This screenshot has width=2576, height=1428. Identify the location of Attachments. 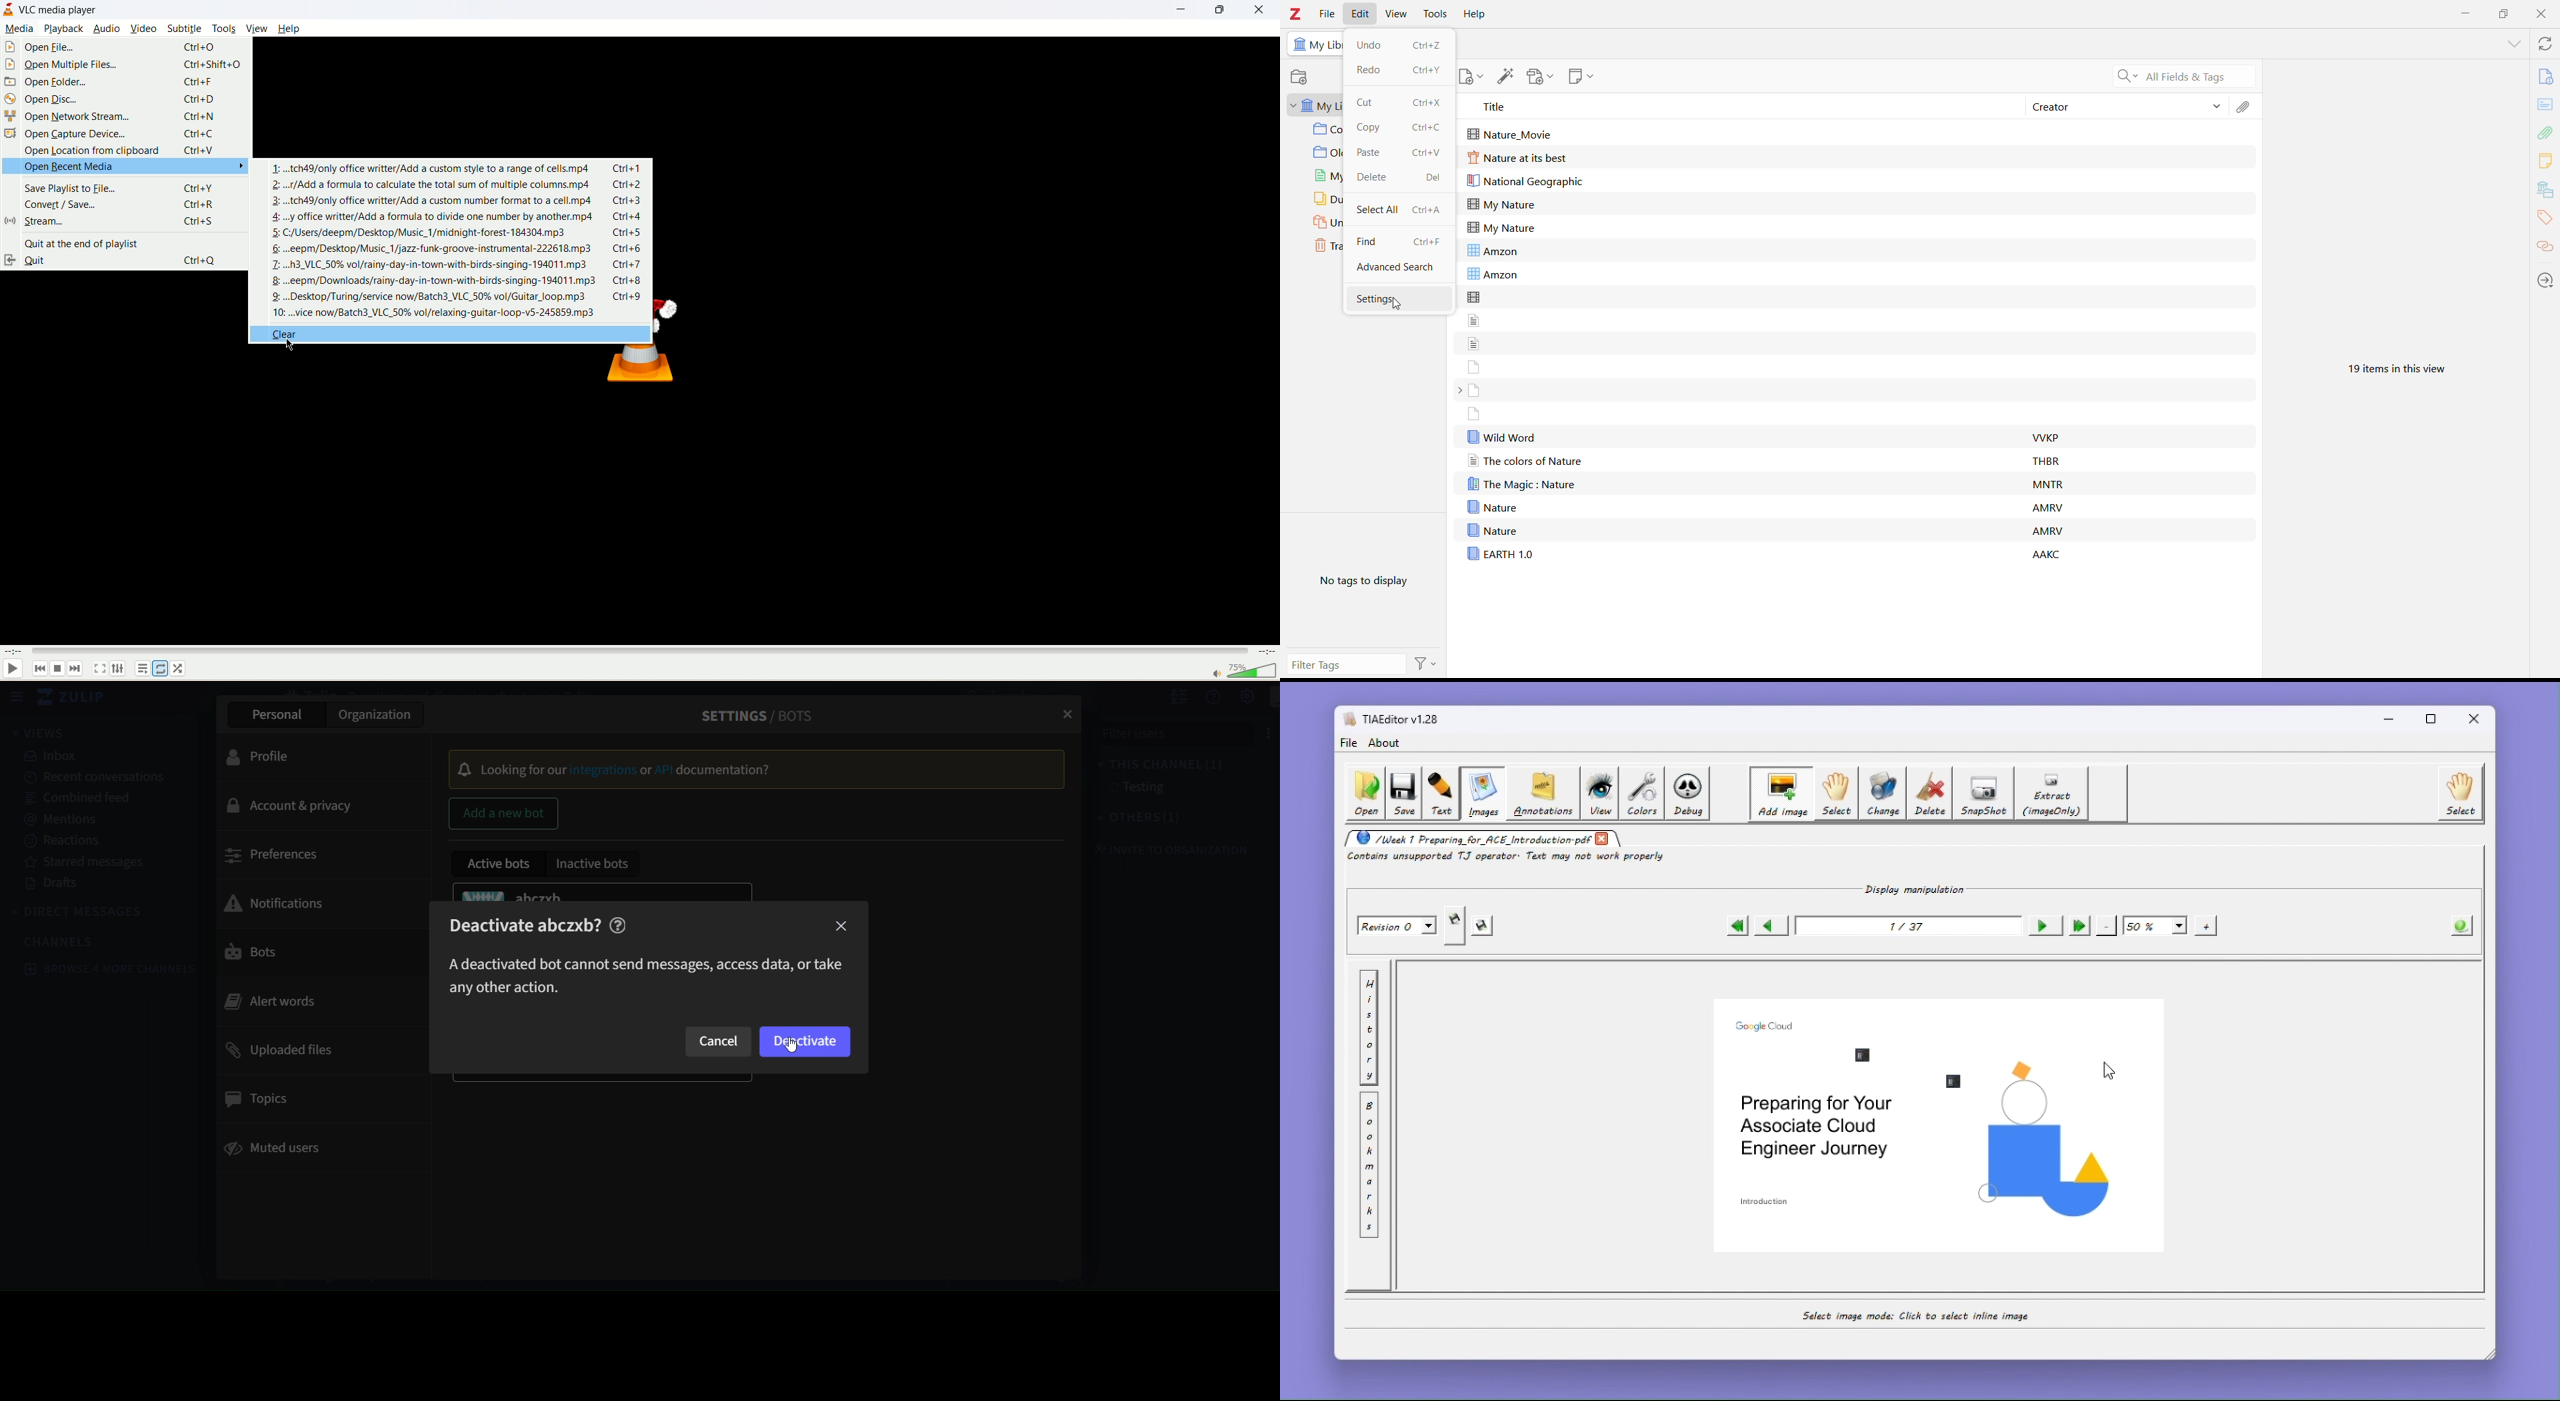
(2244, 107).